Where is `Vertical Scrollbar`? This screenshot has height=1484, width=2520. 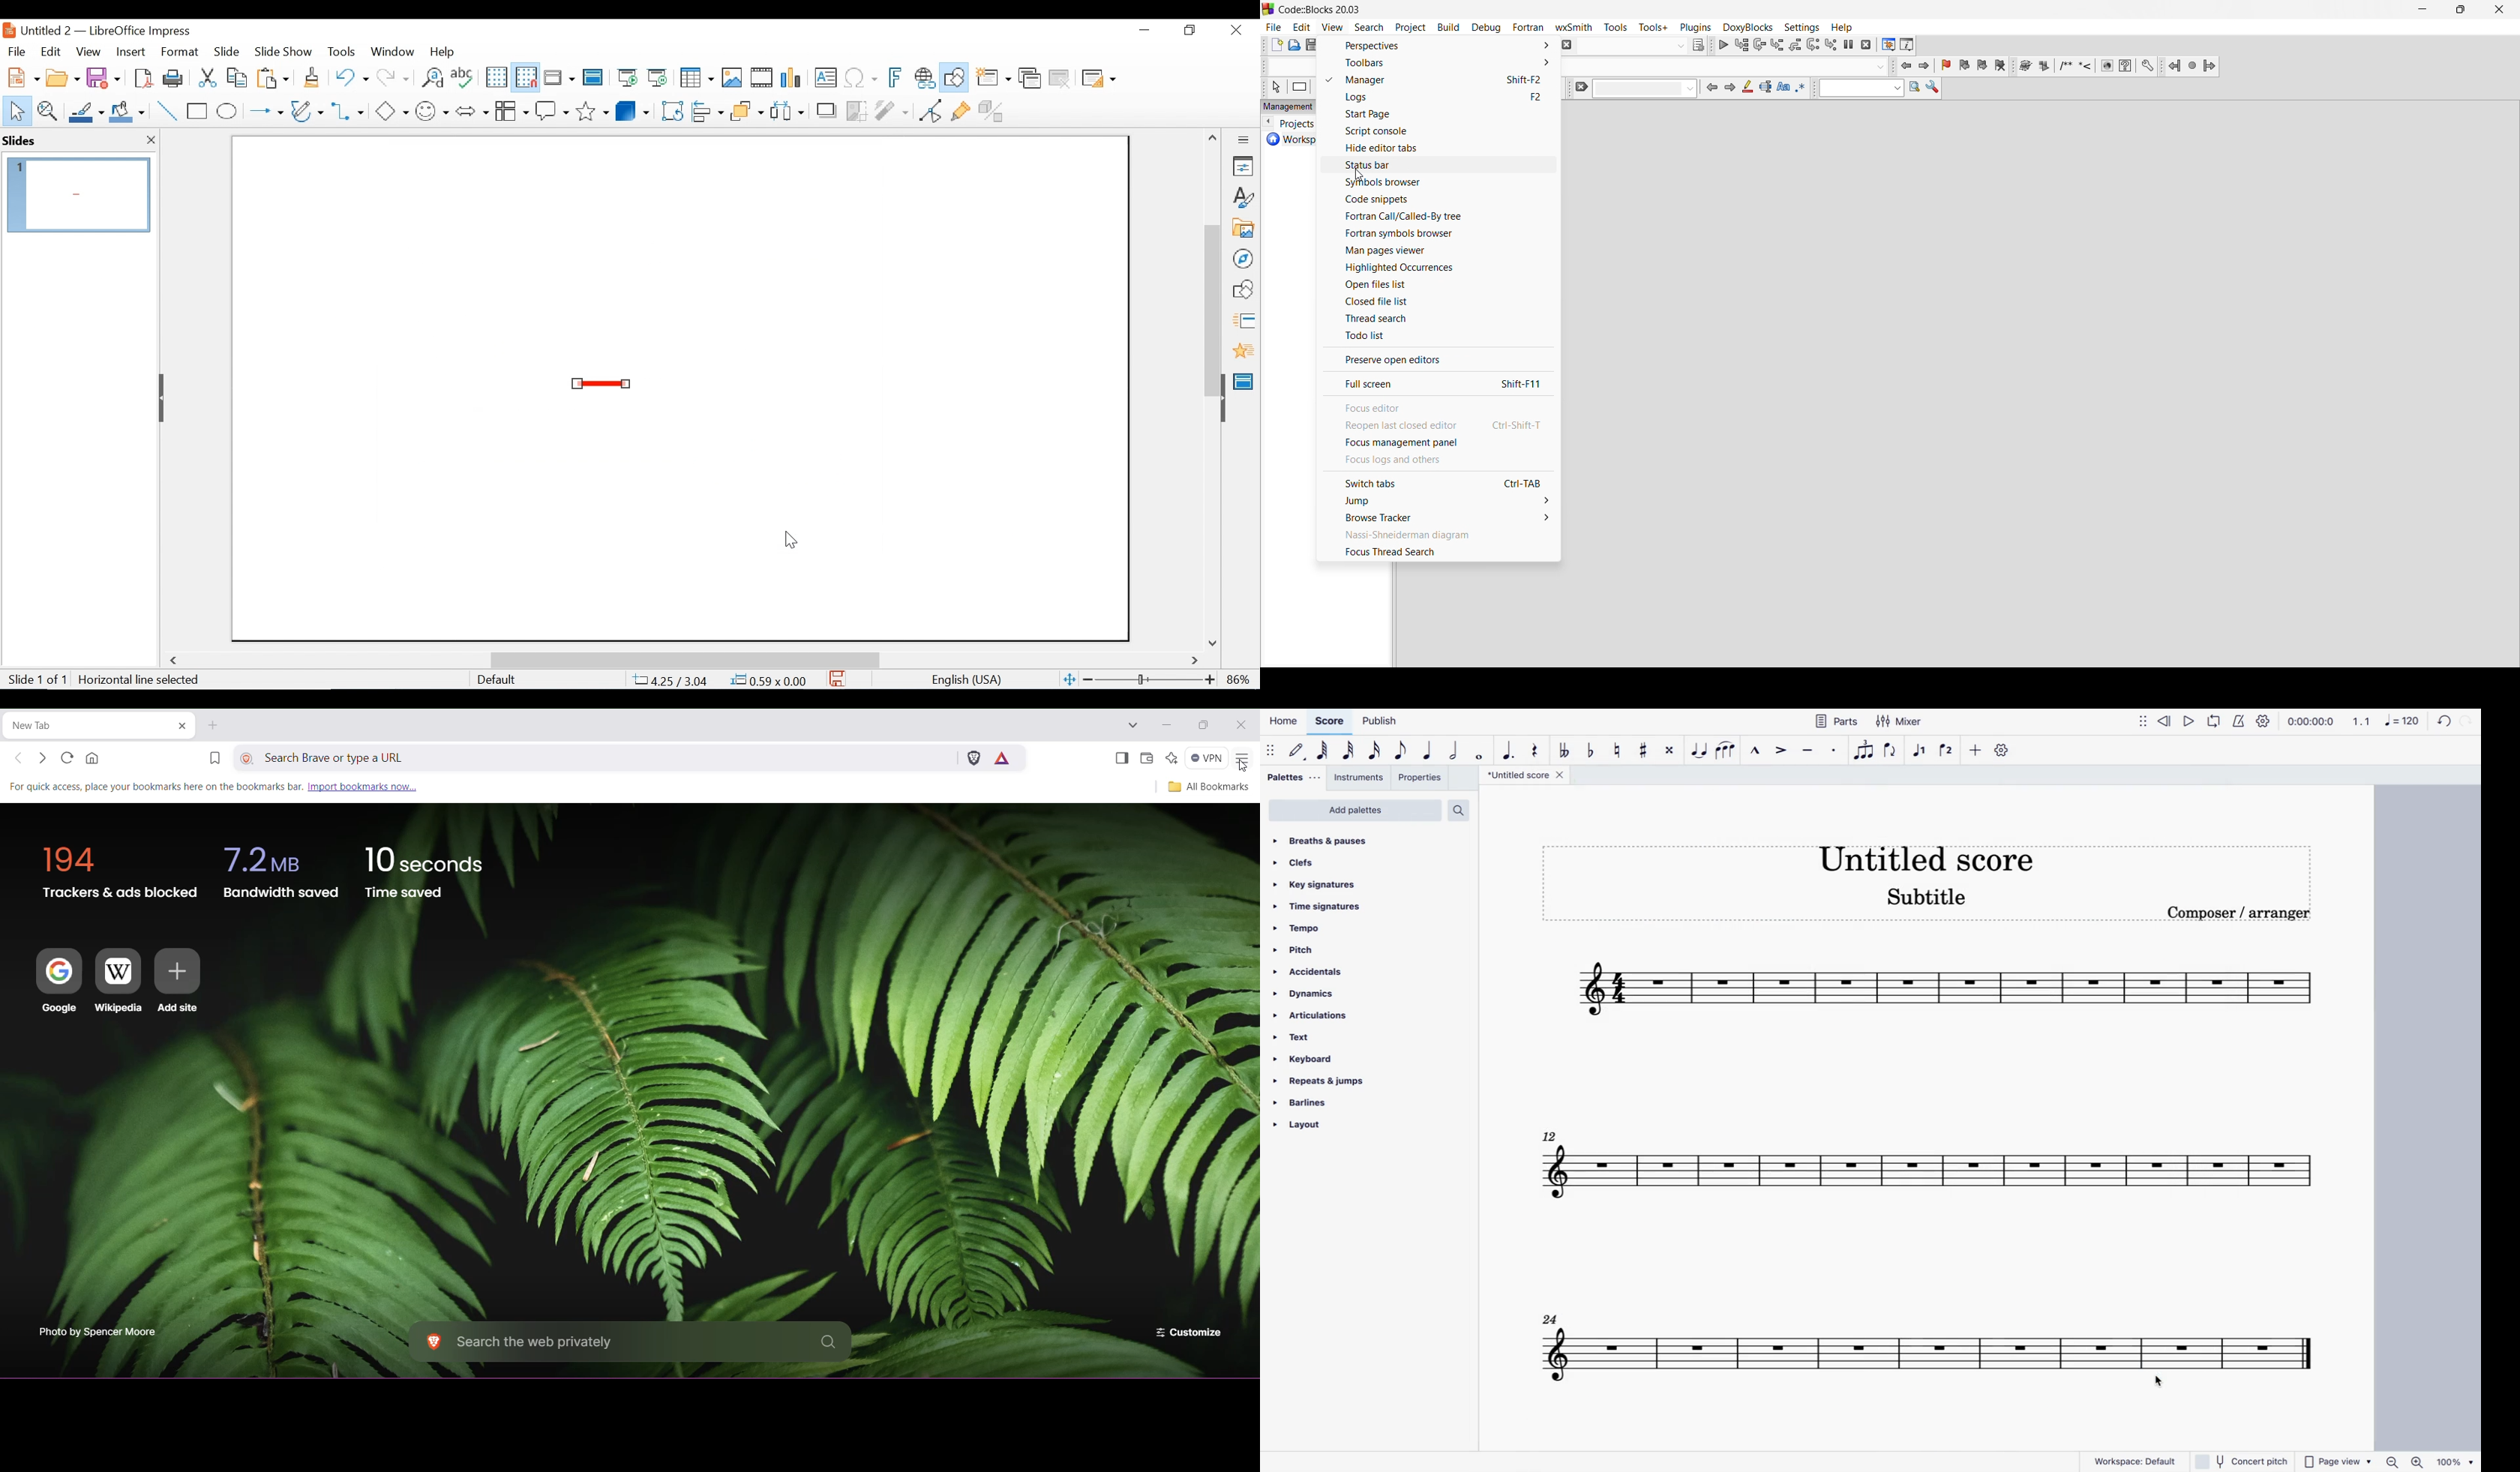 Vertical Scrollbar is located at coordinates (1211, 295).